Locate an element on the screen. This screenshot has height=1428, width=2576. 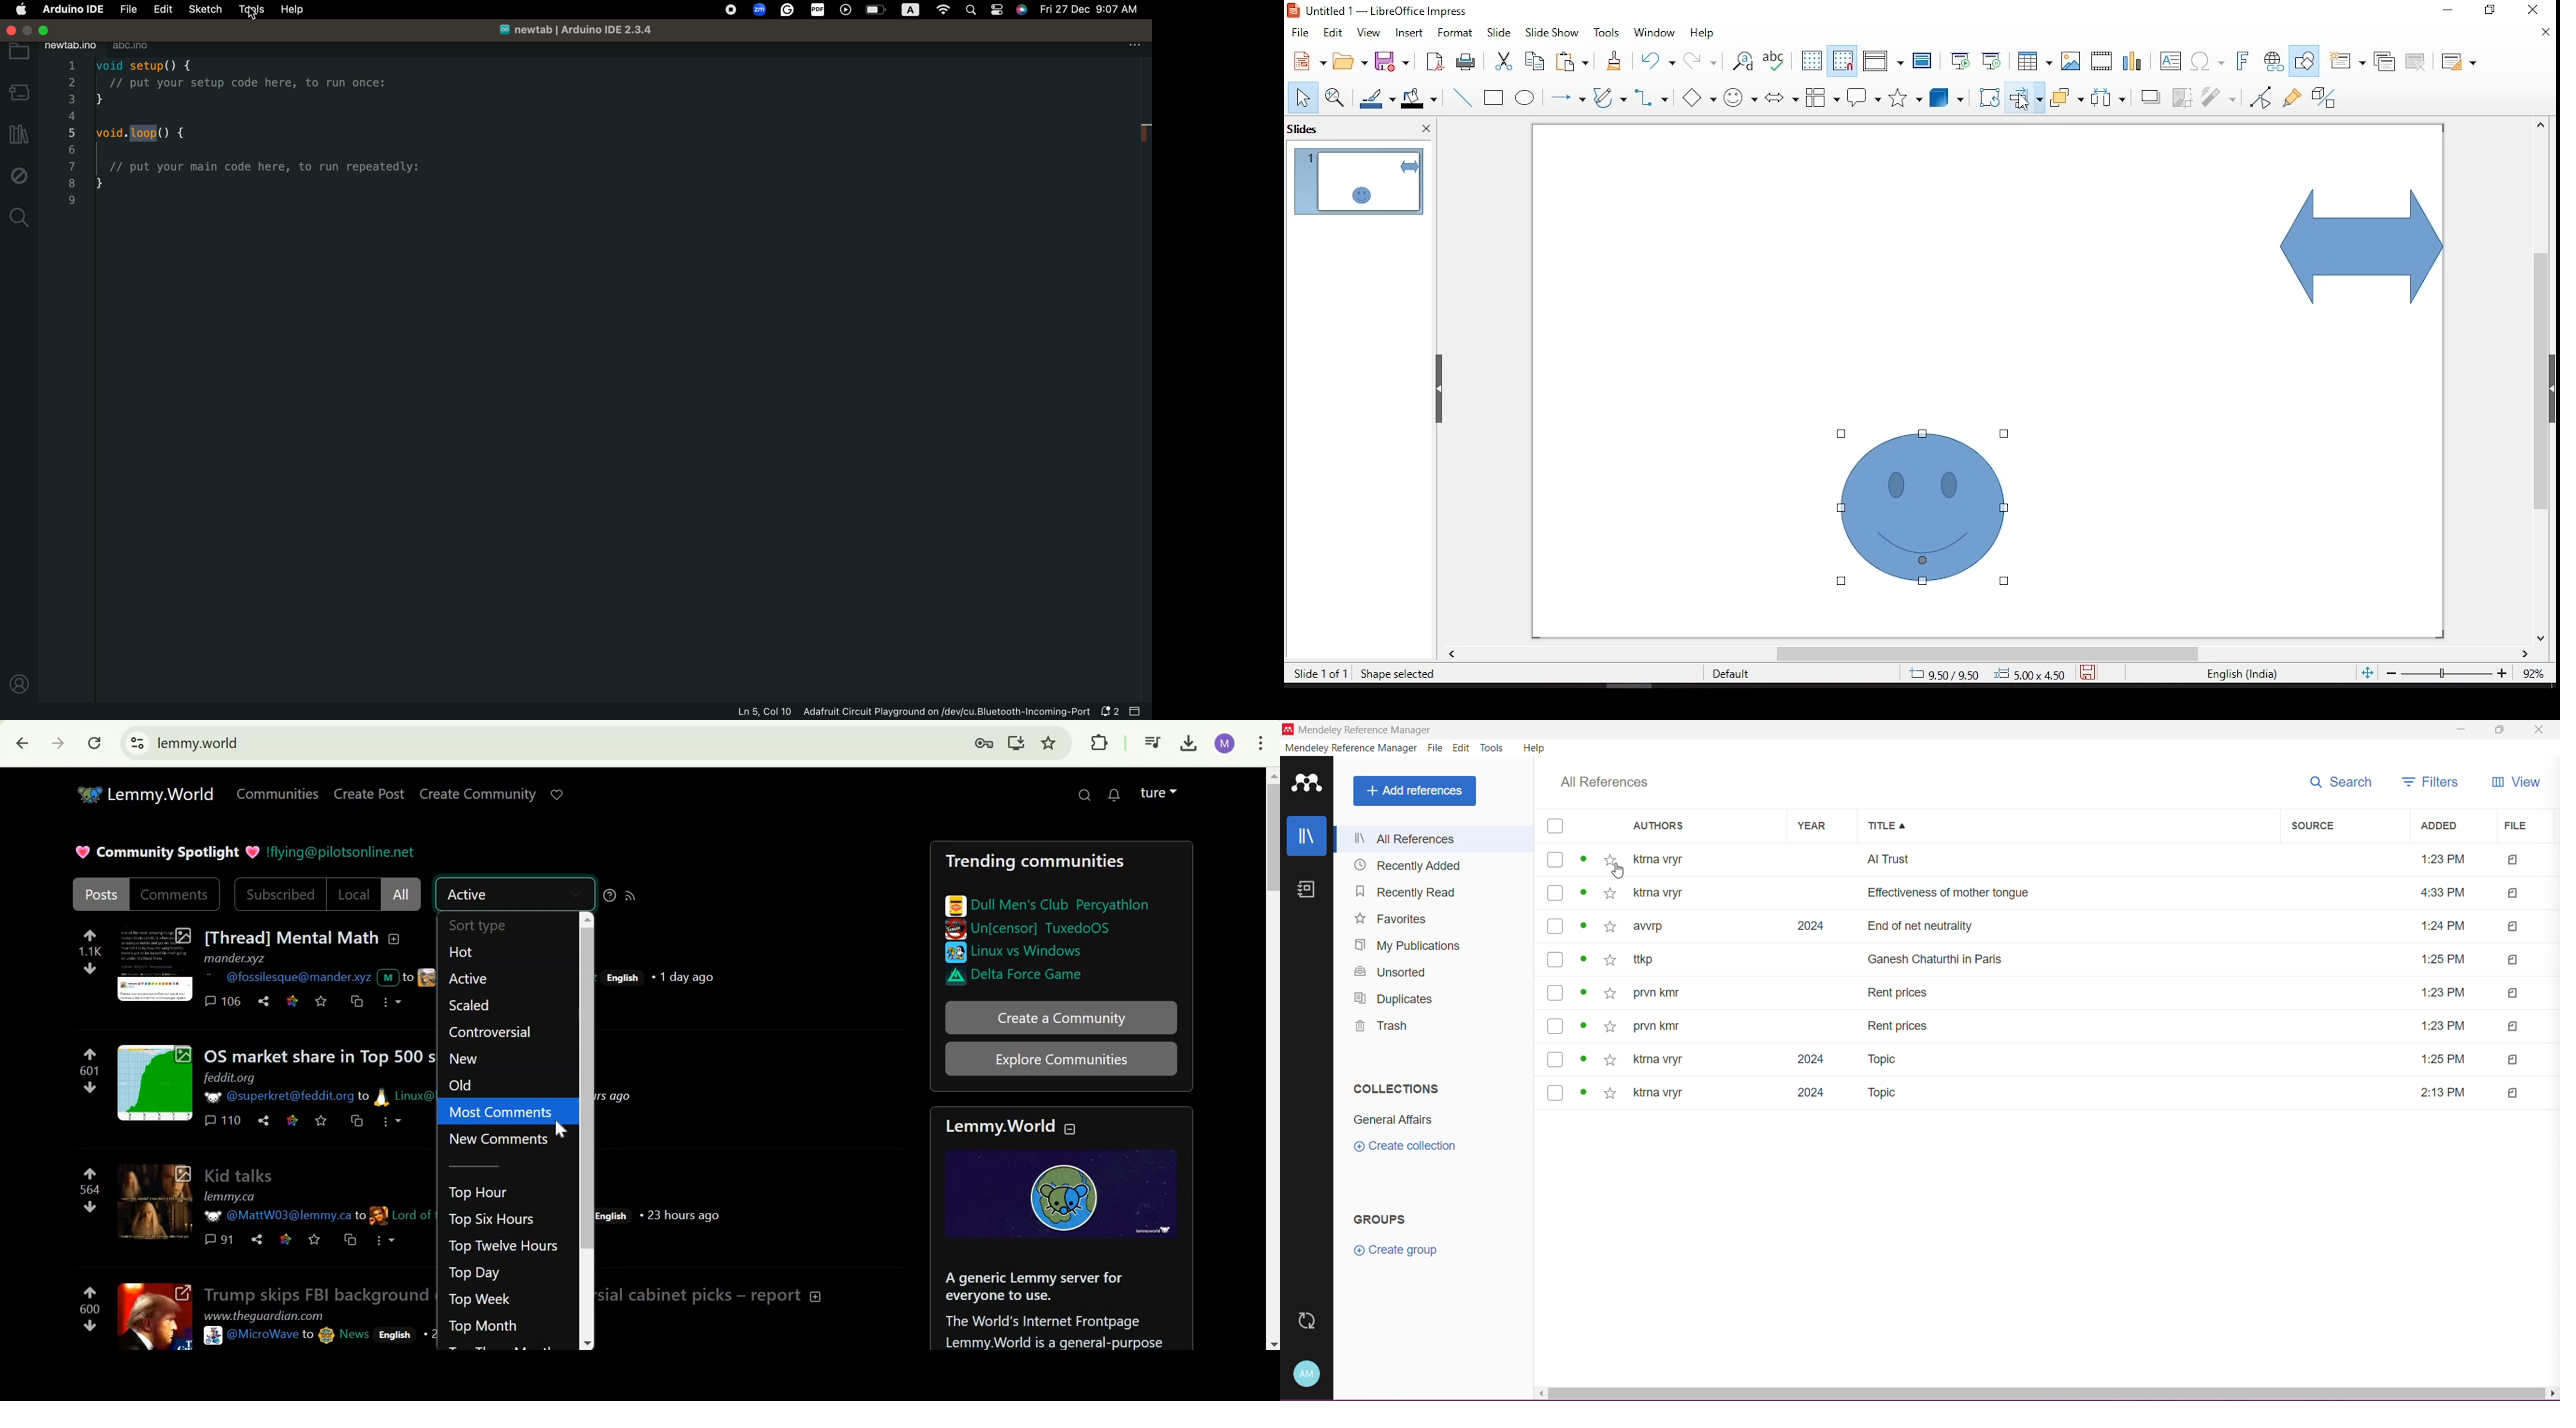
Added is located at coordinates (2450, 826).